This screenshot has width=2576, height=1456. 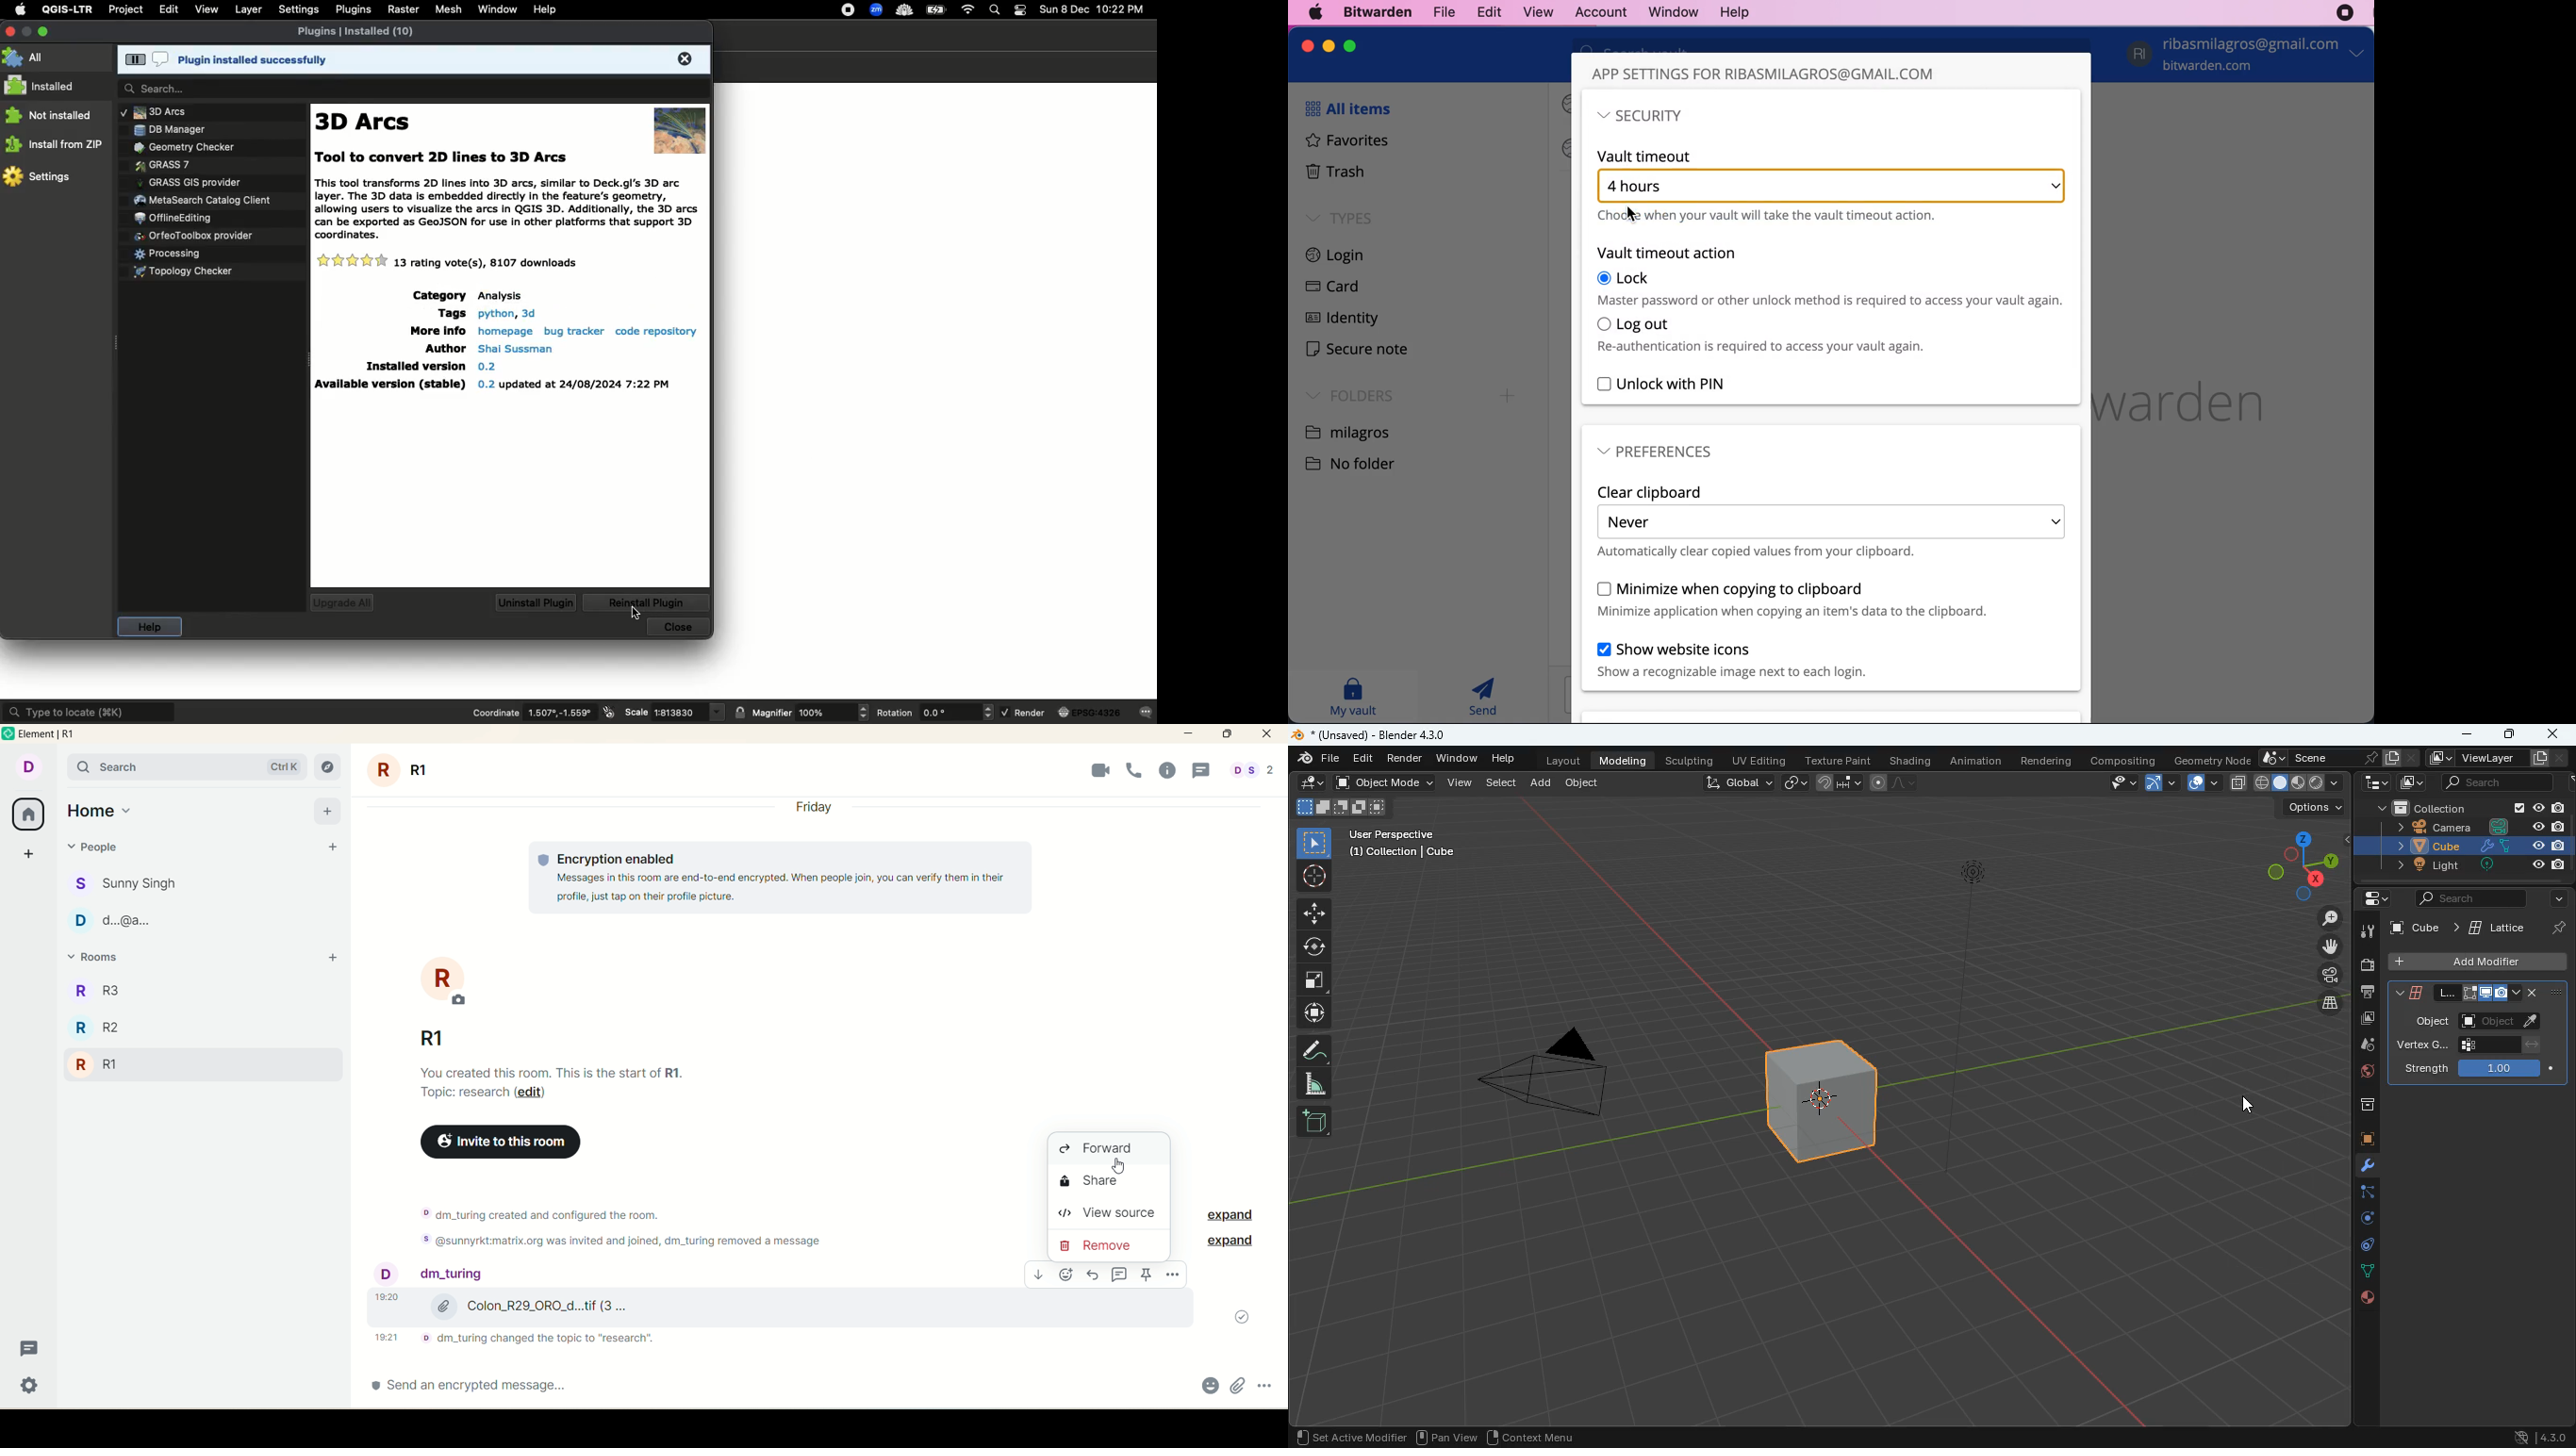 I want to click on all rooms, so click(x=27, y=815).